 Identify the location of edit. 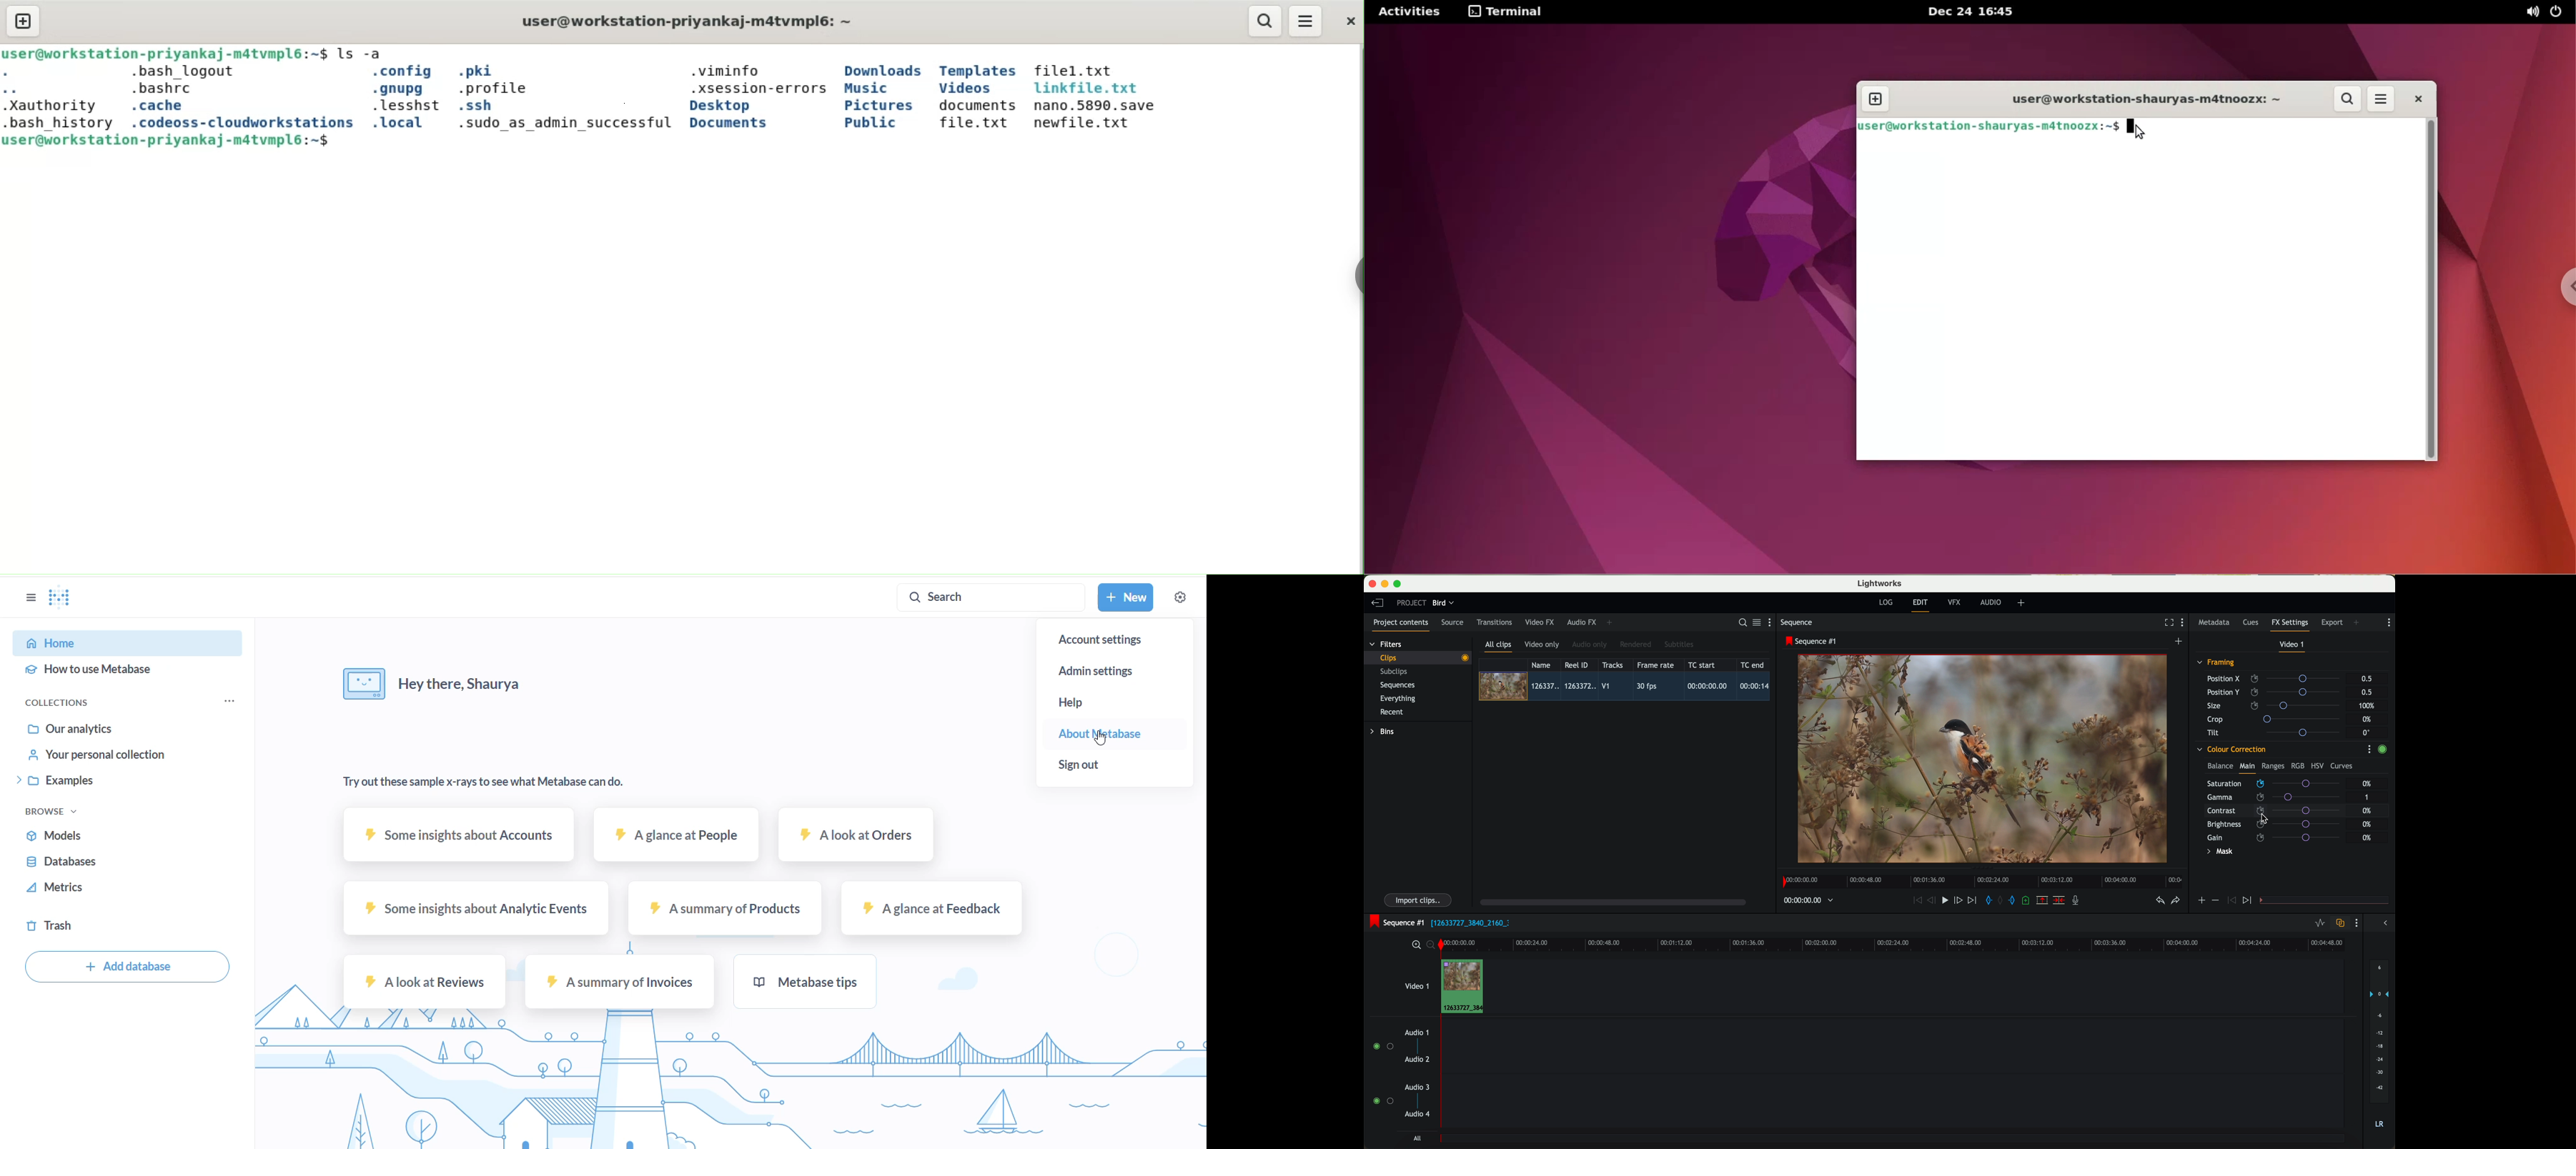
(1921, 605).